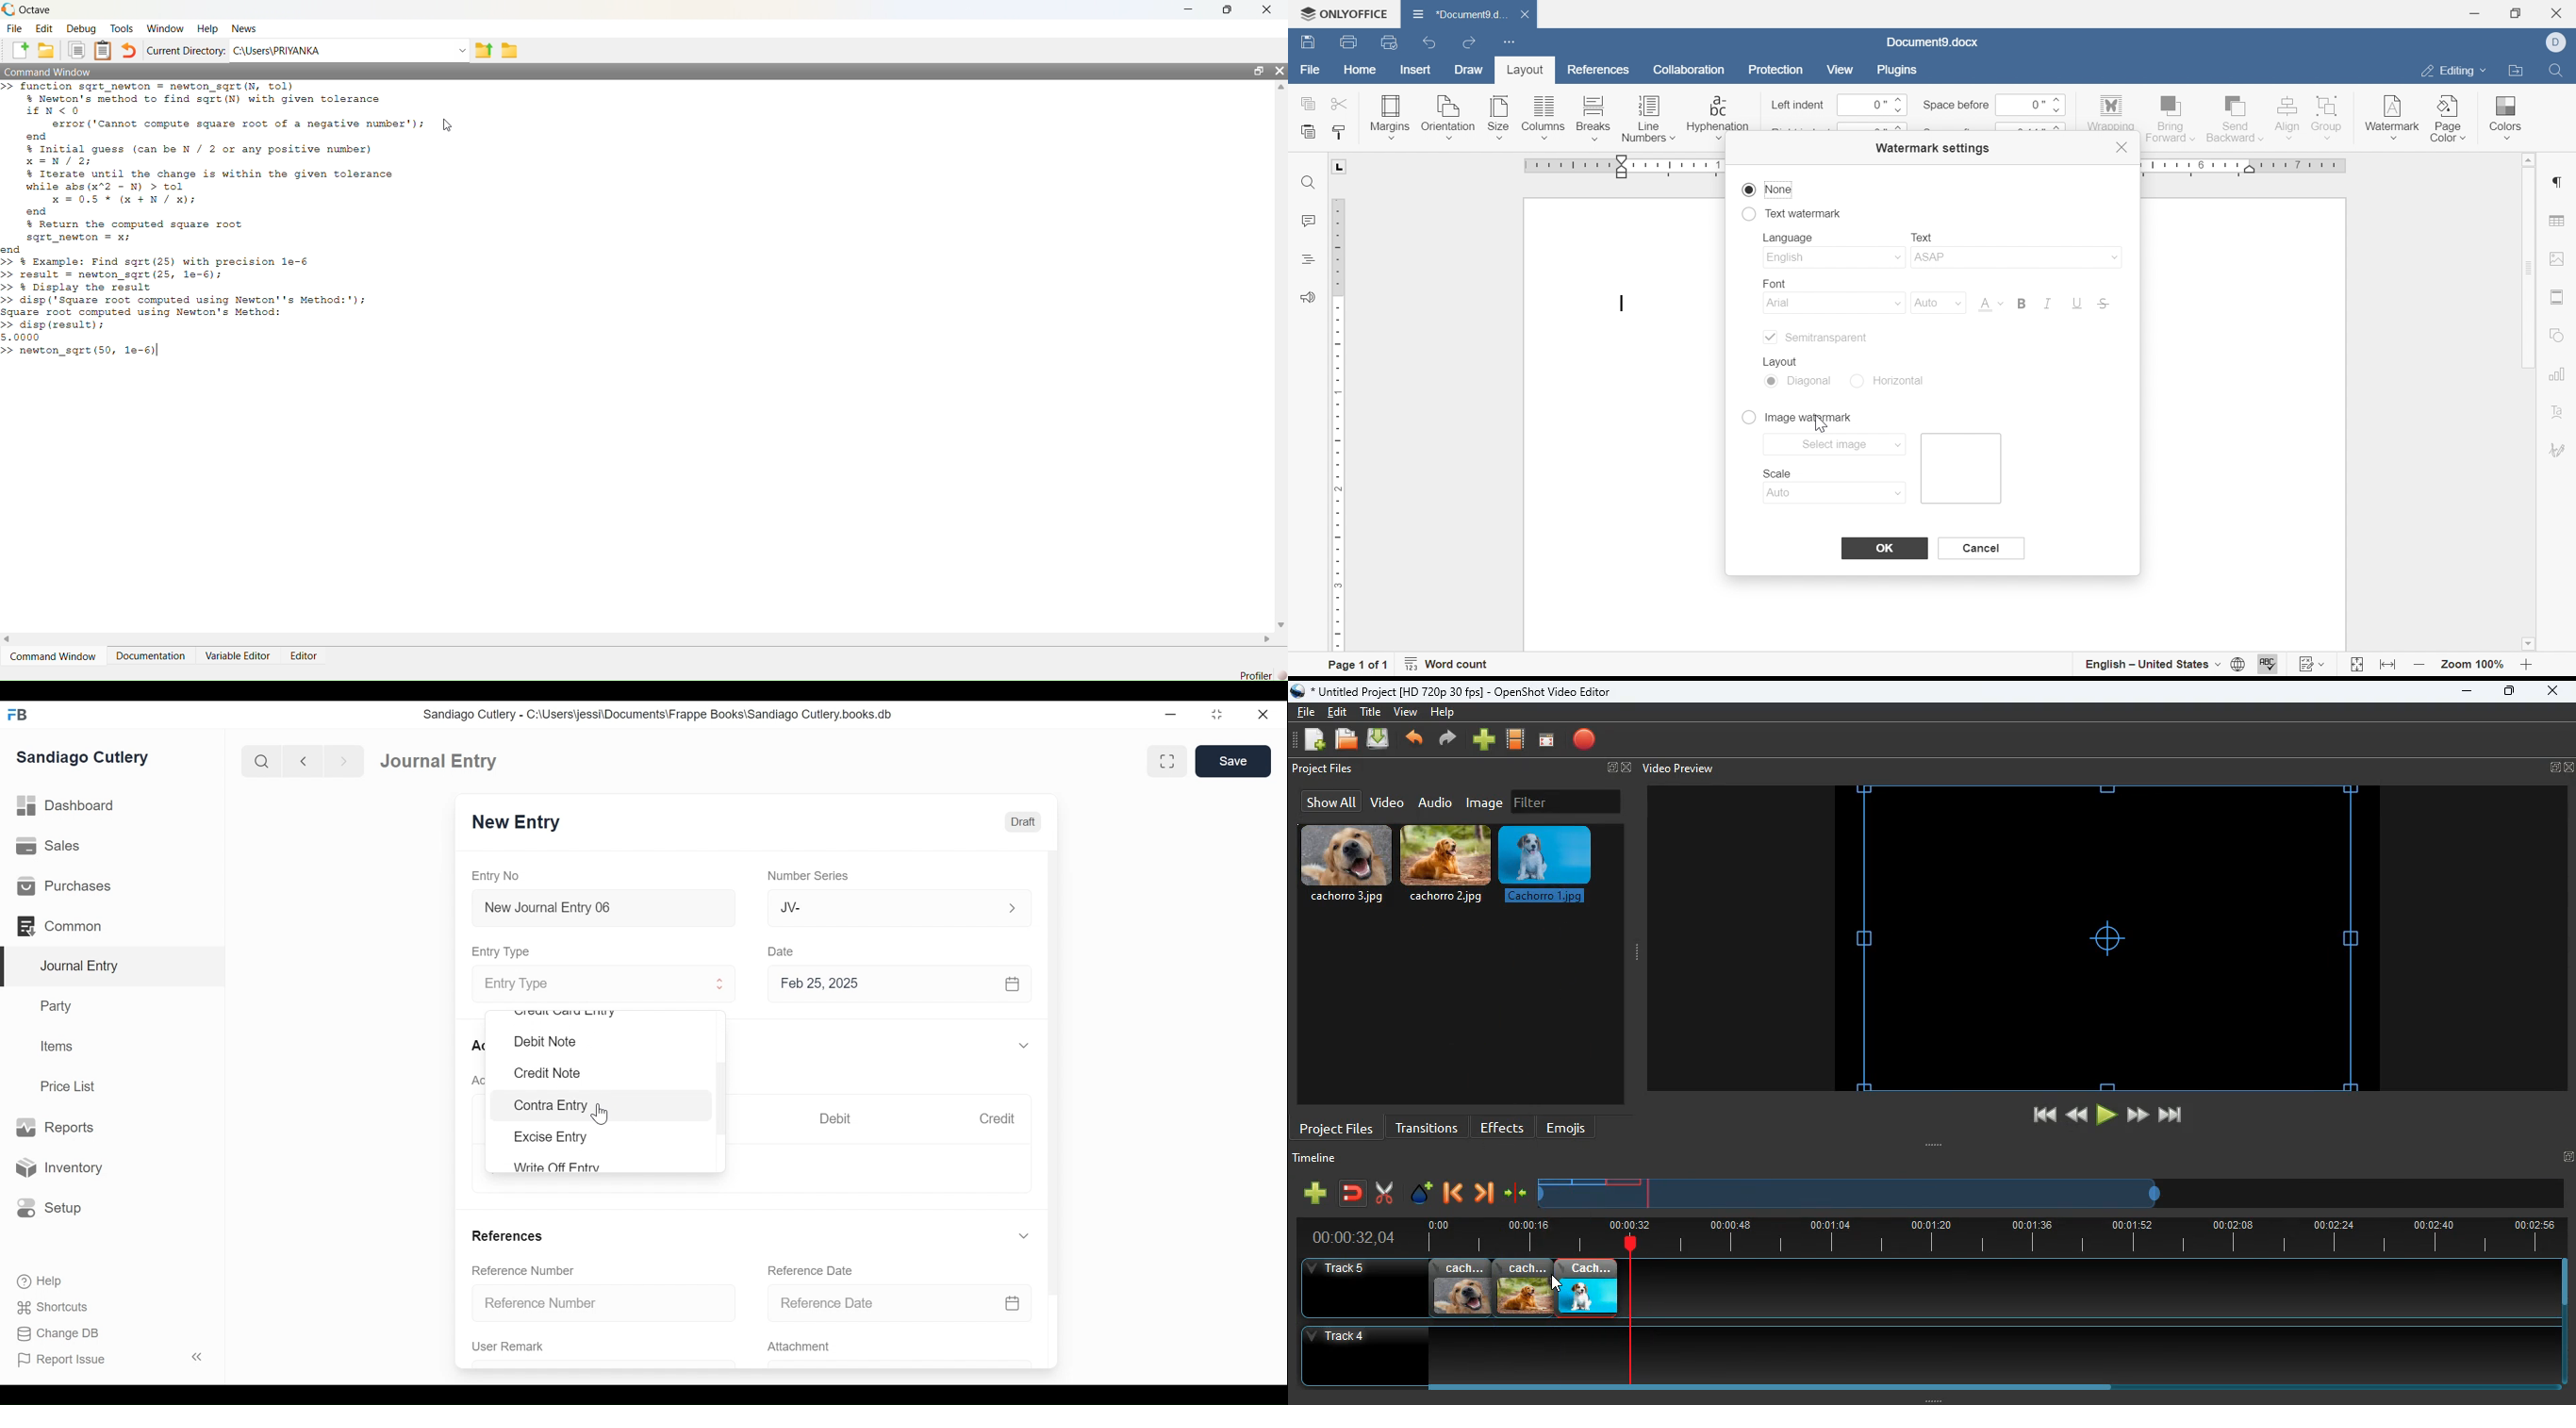 The width and height of the screenshot is (2576, 1428). What do you see at coordinates (67, 806) in the screenshot?
I see `Dashboard` at bounding box center [67, 806].